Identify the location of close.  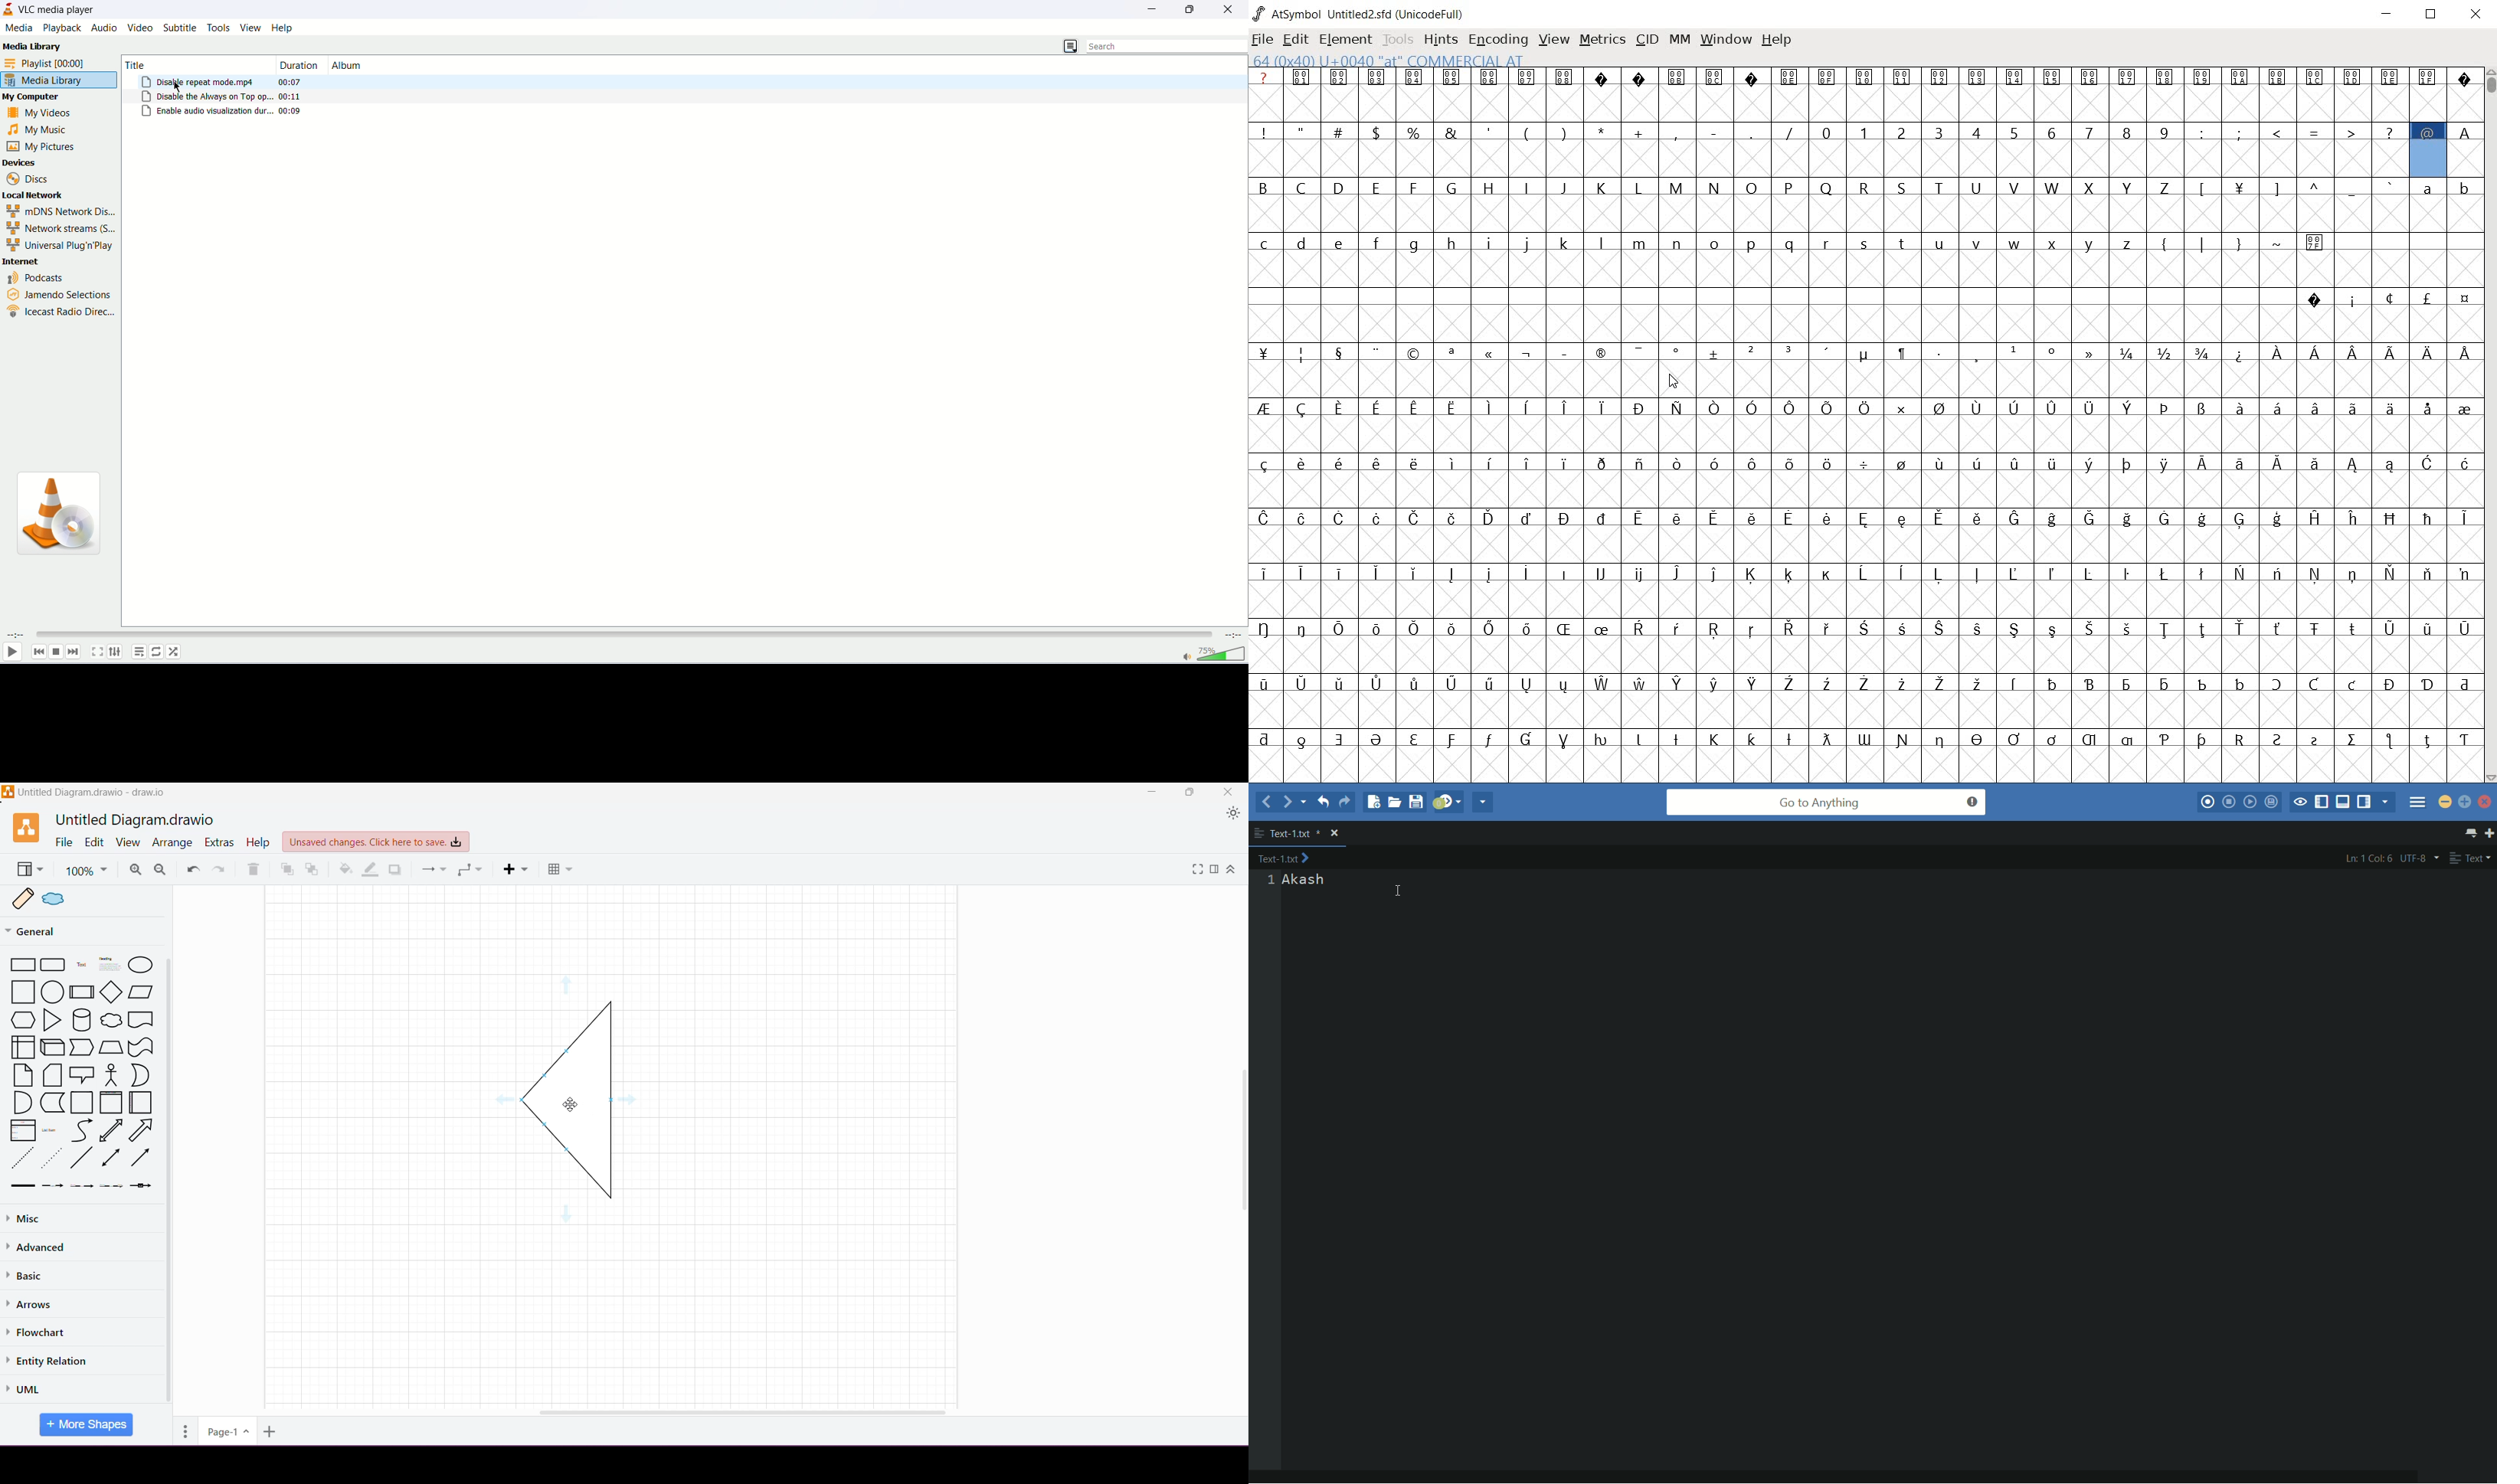
(1232, 8).